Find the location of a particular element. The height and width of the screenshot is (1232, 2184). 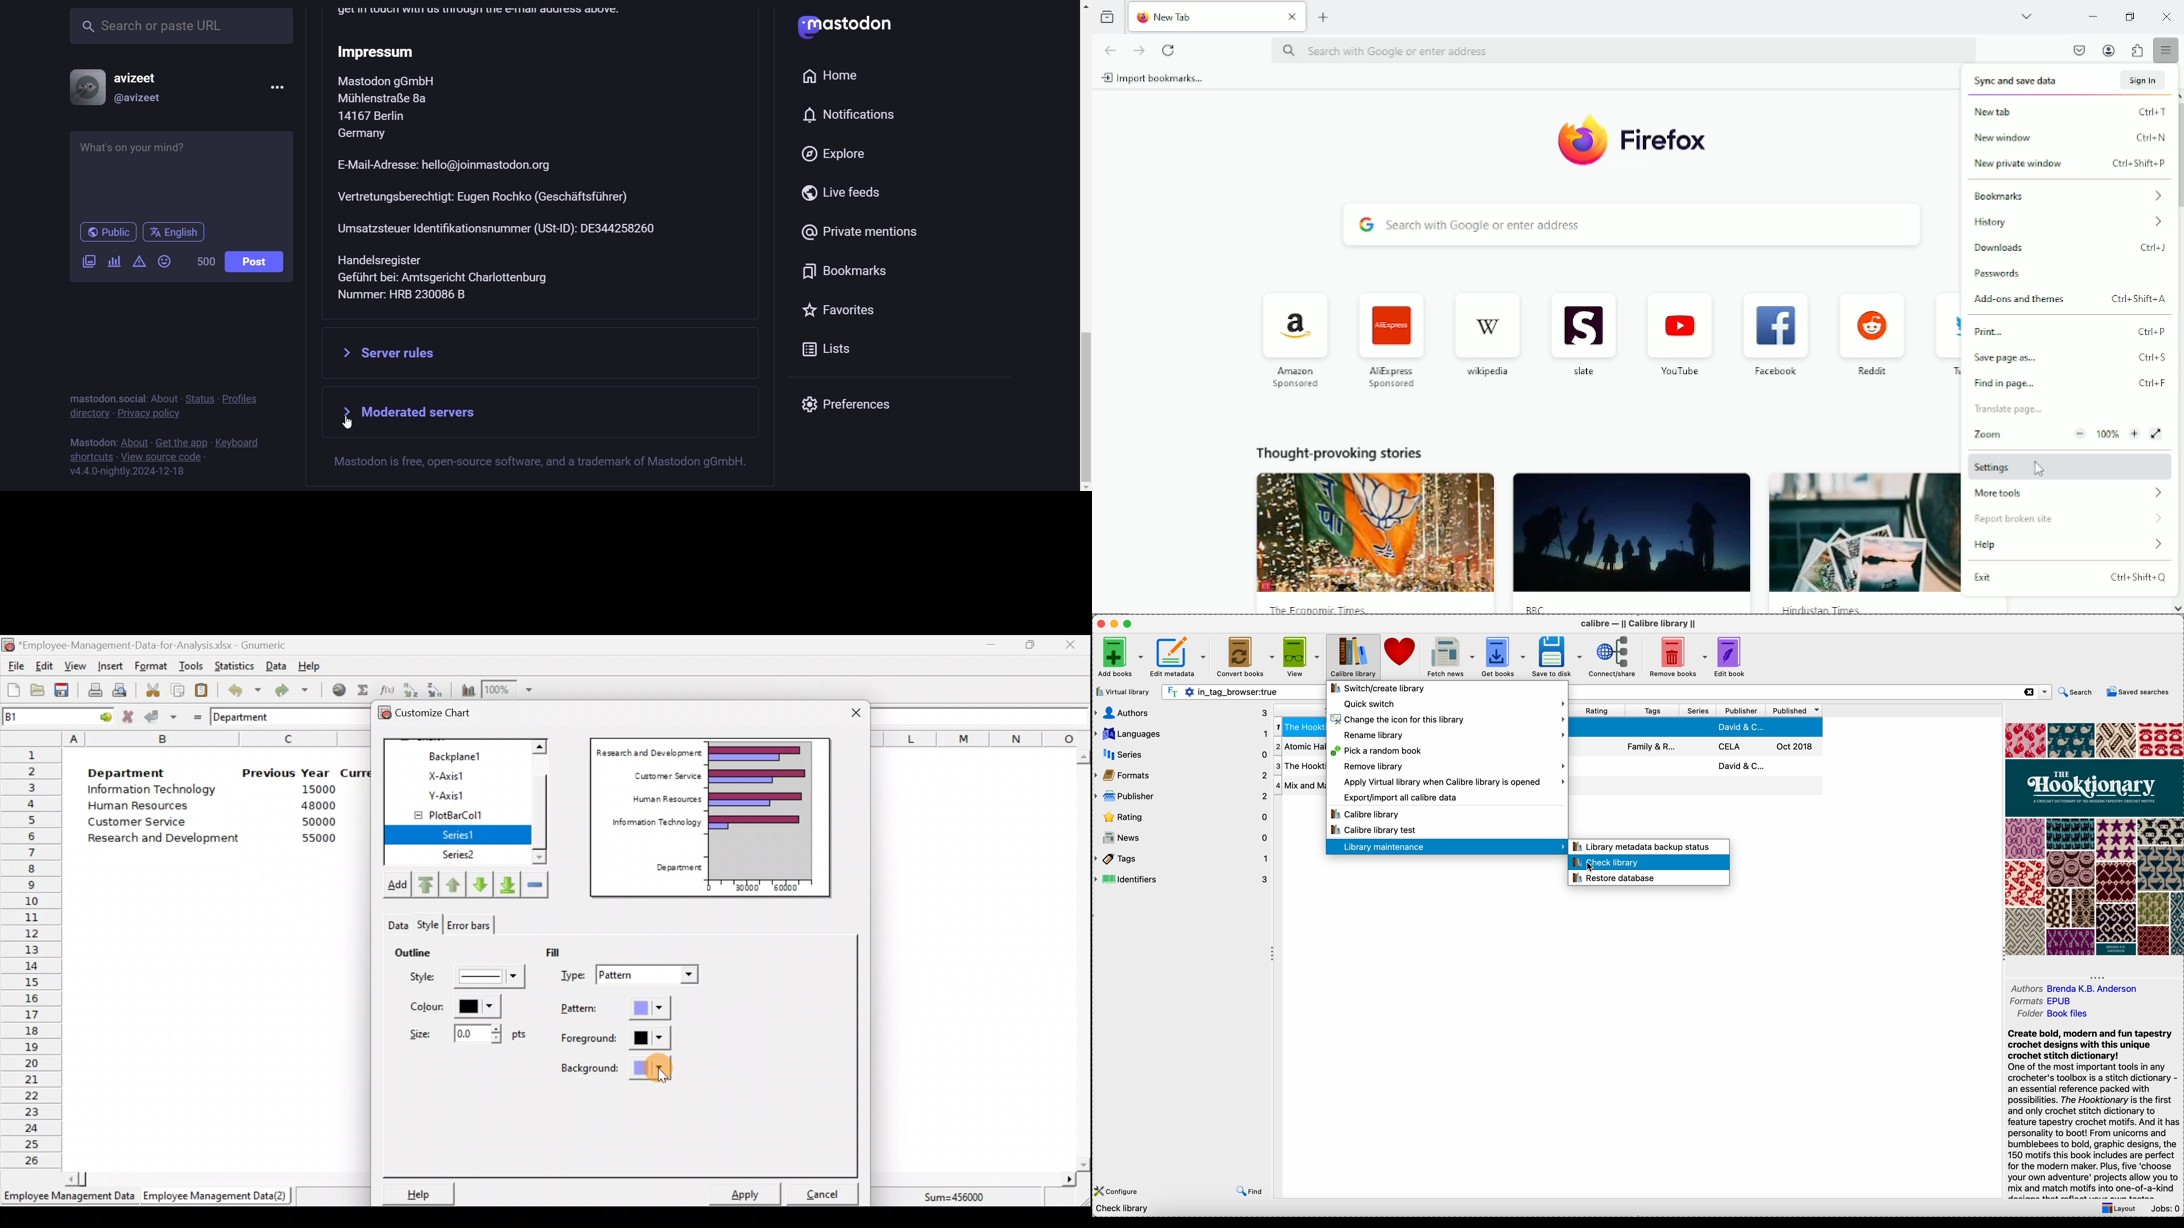

add a image is located at coordinates (90, 264).